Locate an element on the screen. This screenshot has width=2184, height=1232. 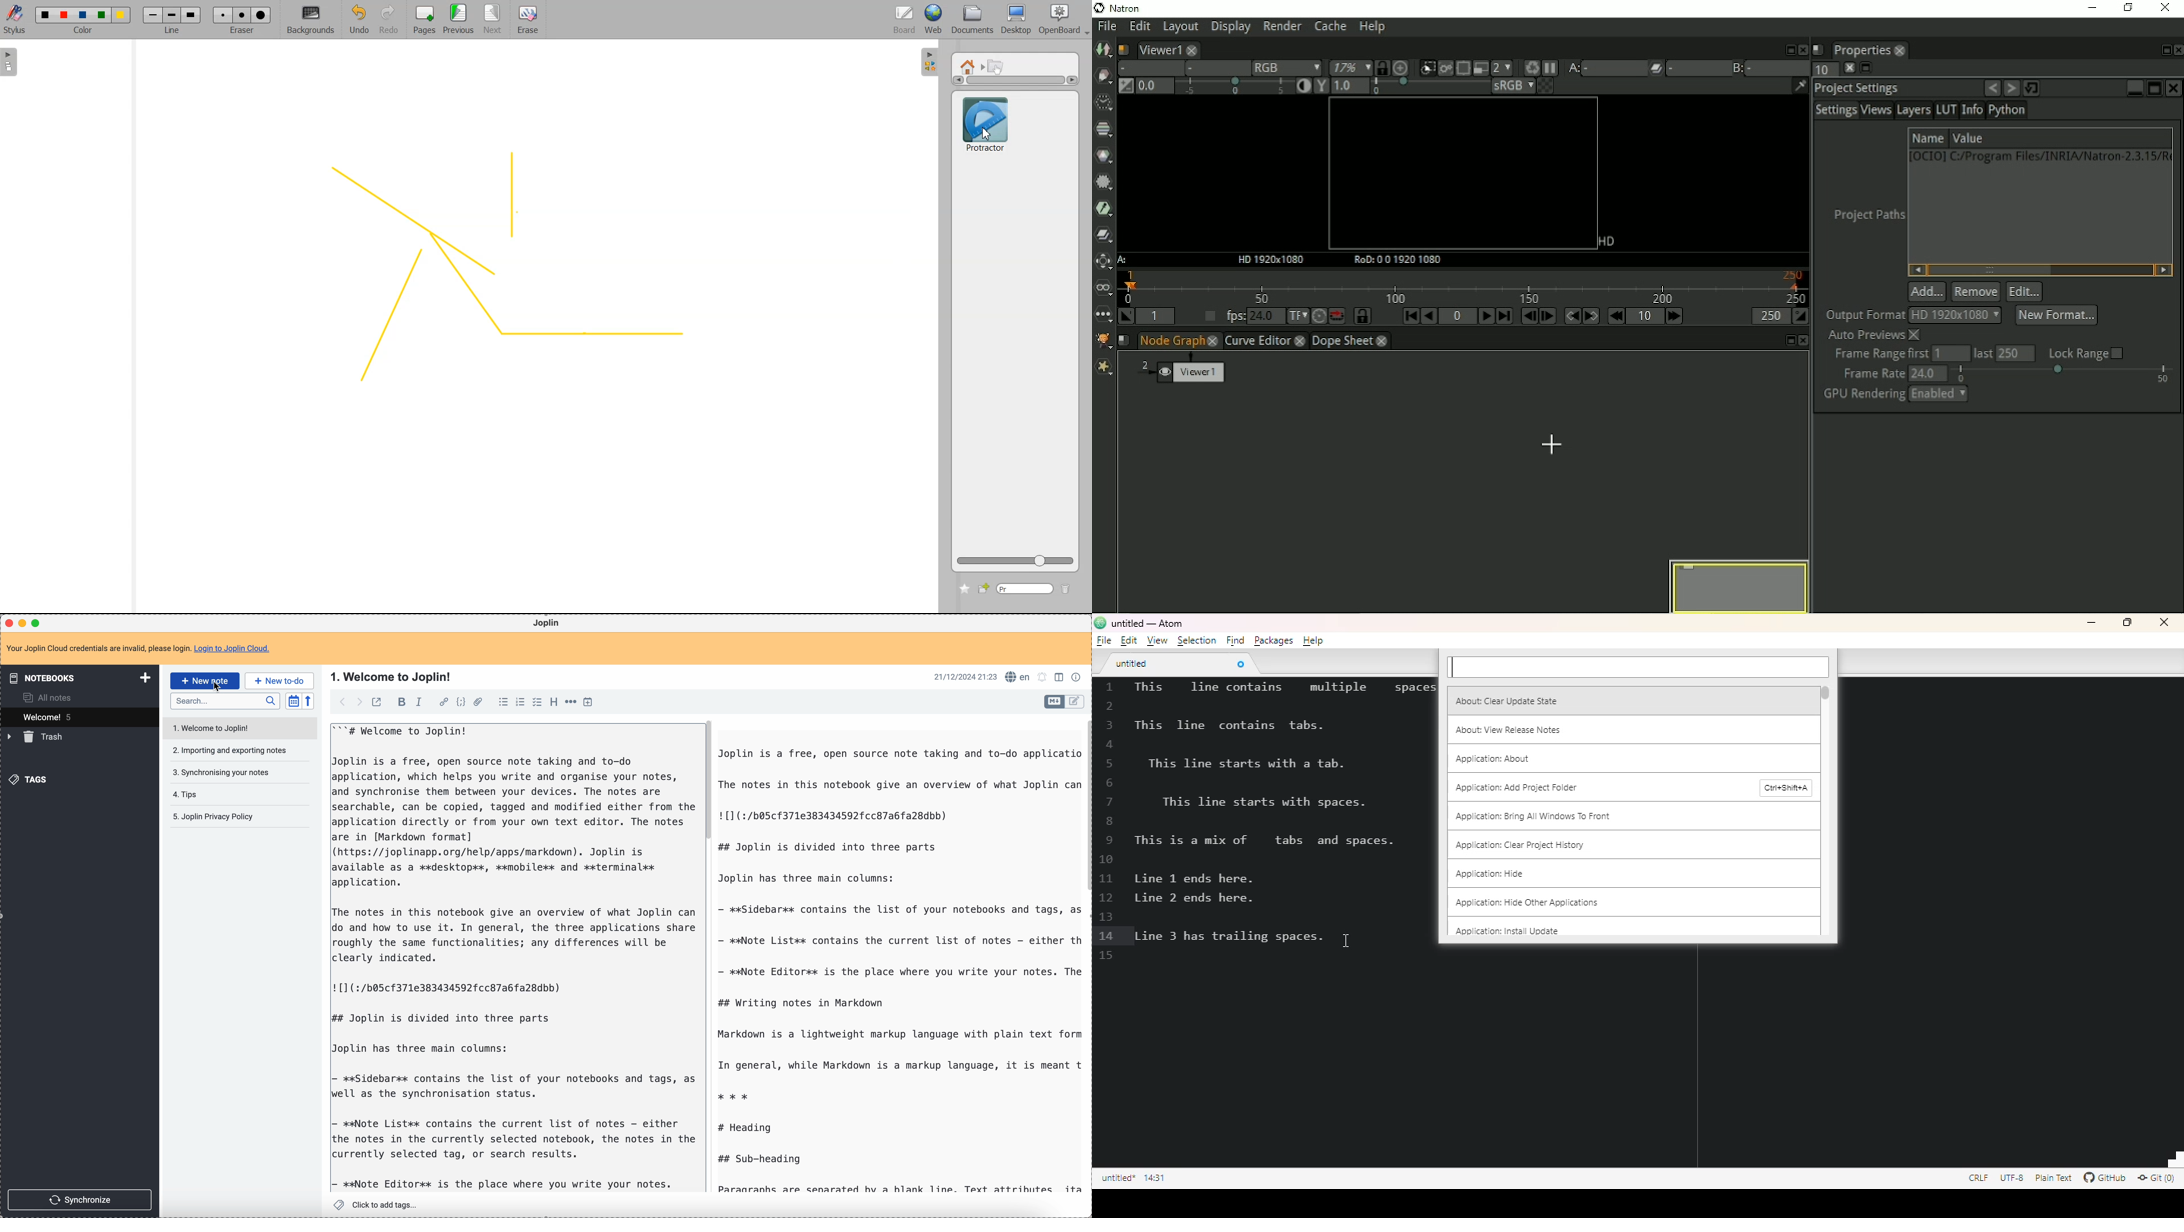
new to-do is located at coordinates (279, 681).